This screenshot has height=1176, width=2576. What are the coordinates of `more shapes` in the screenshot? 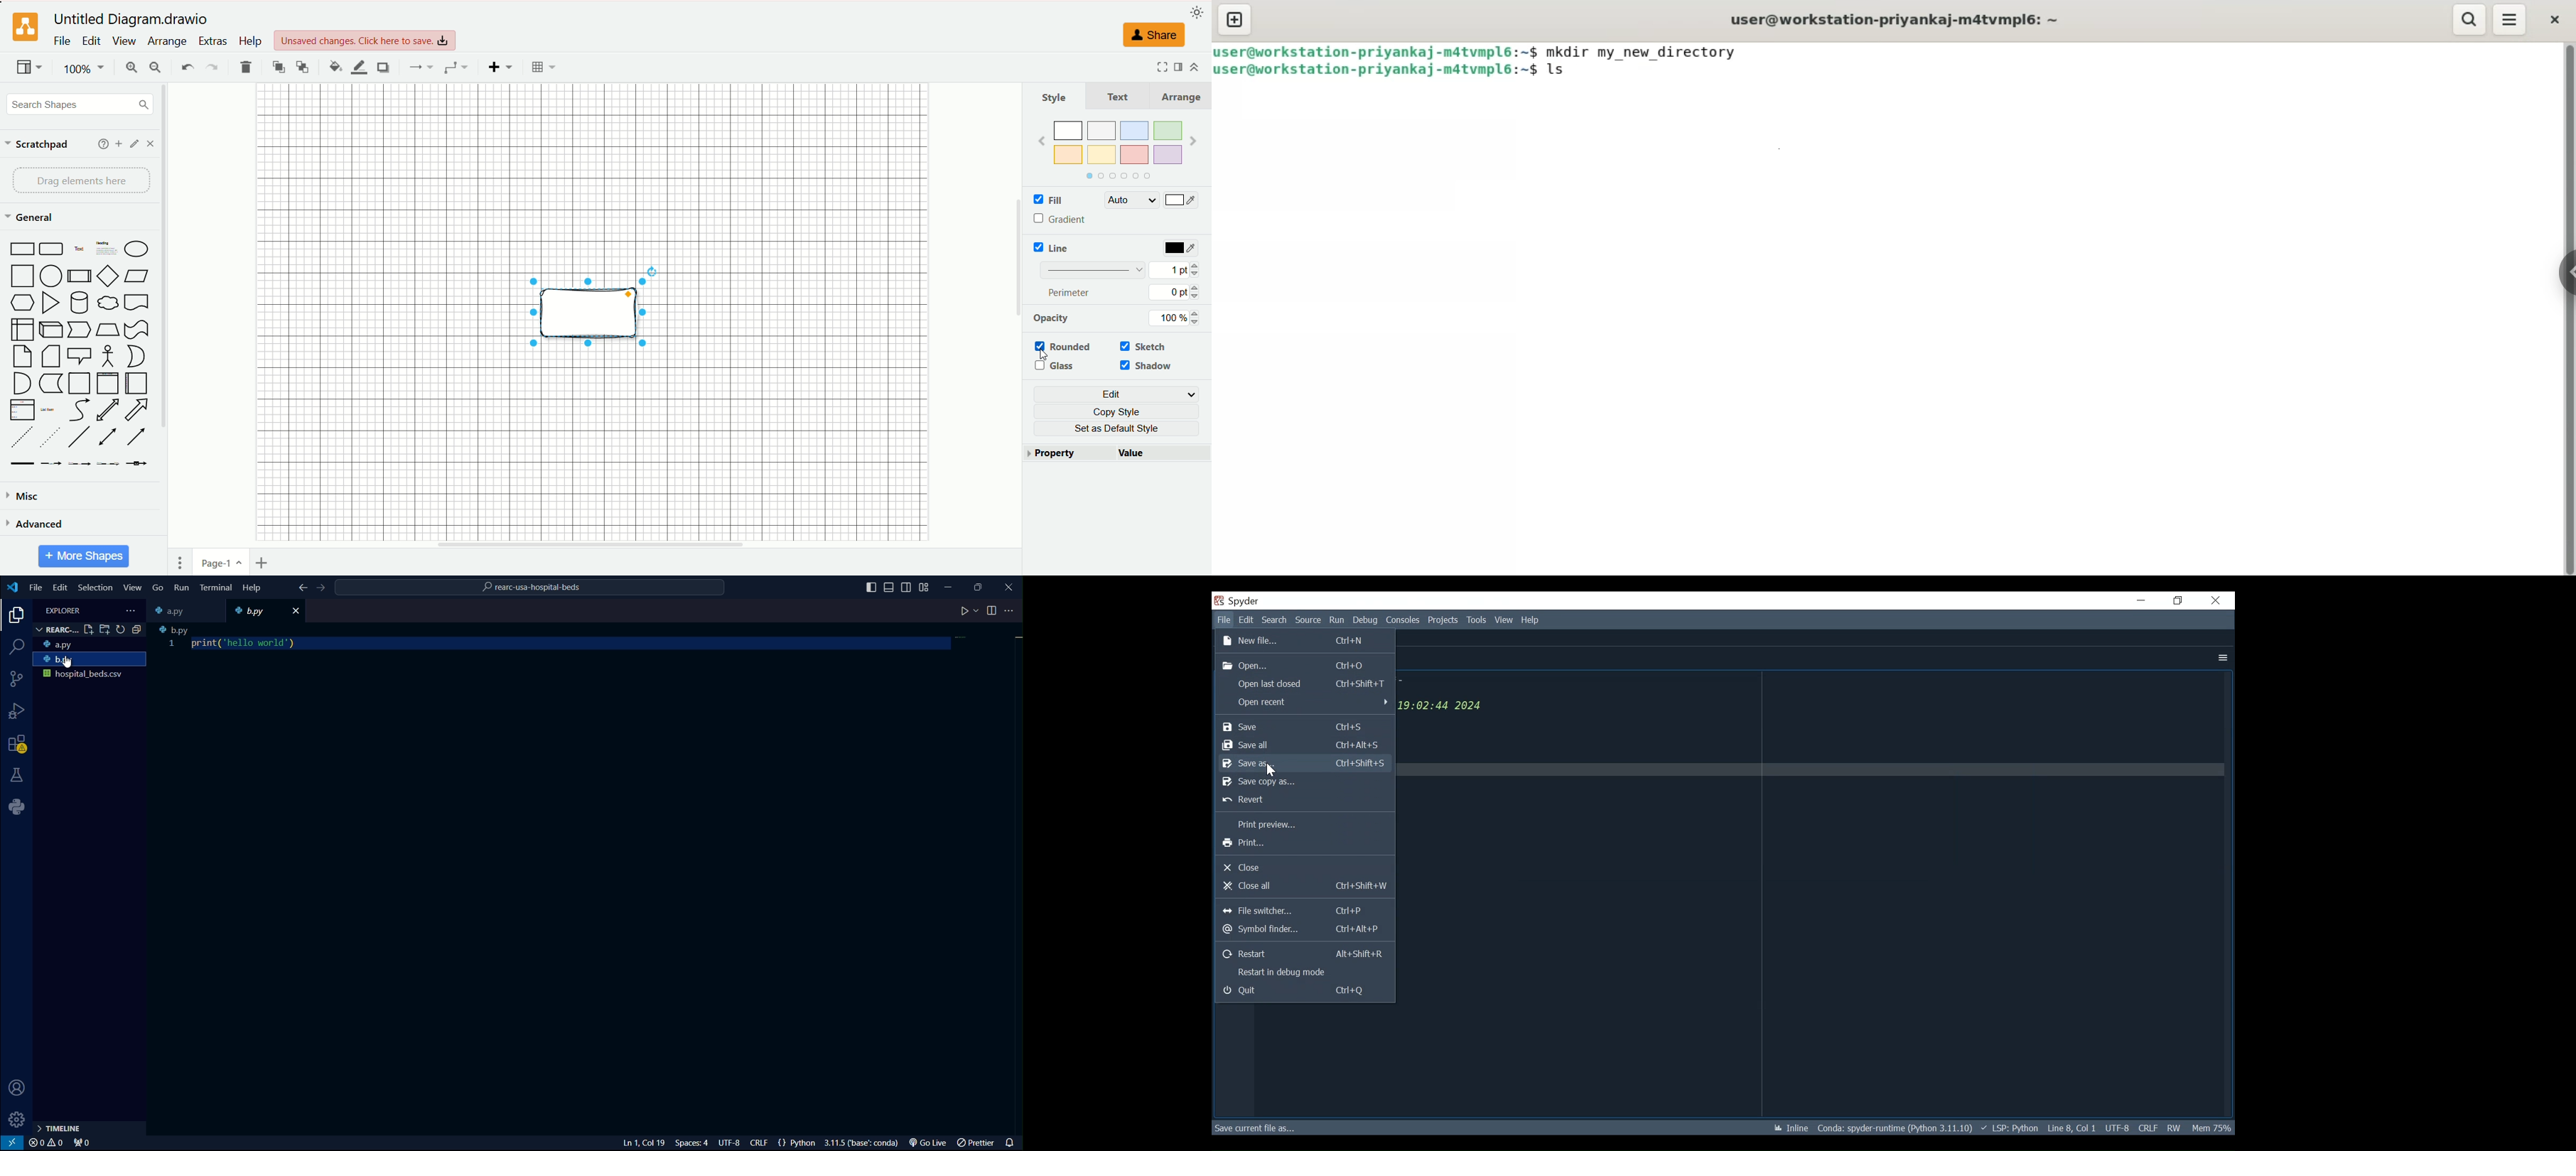 It's located at (84, 557).